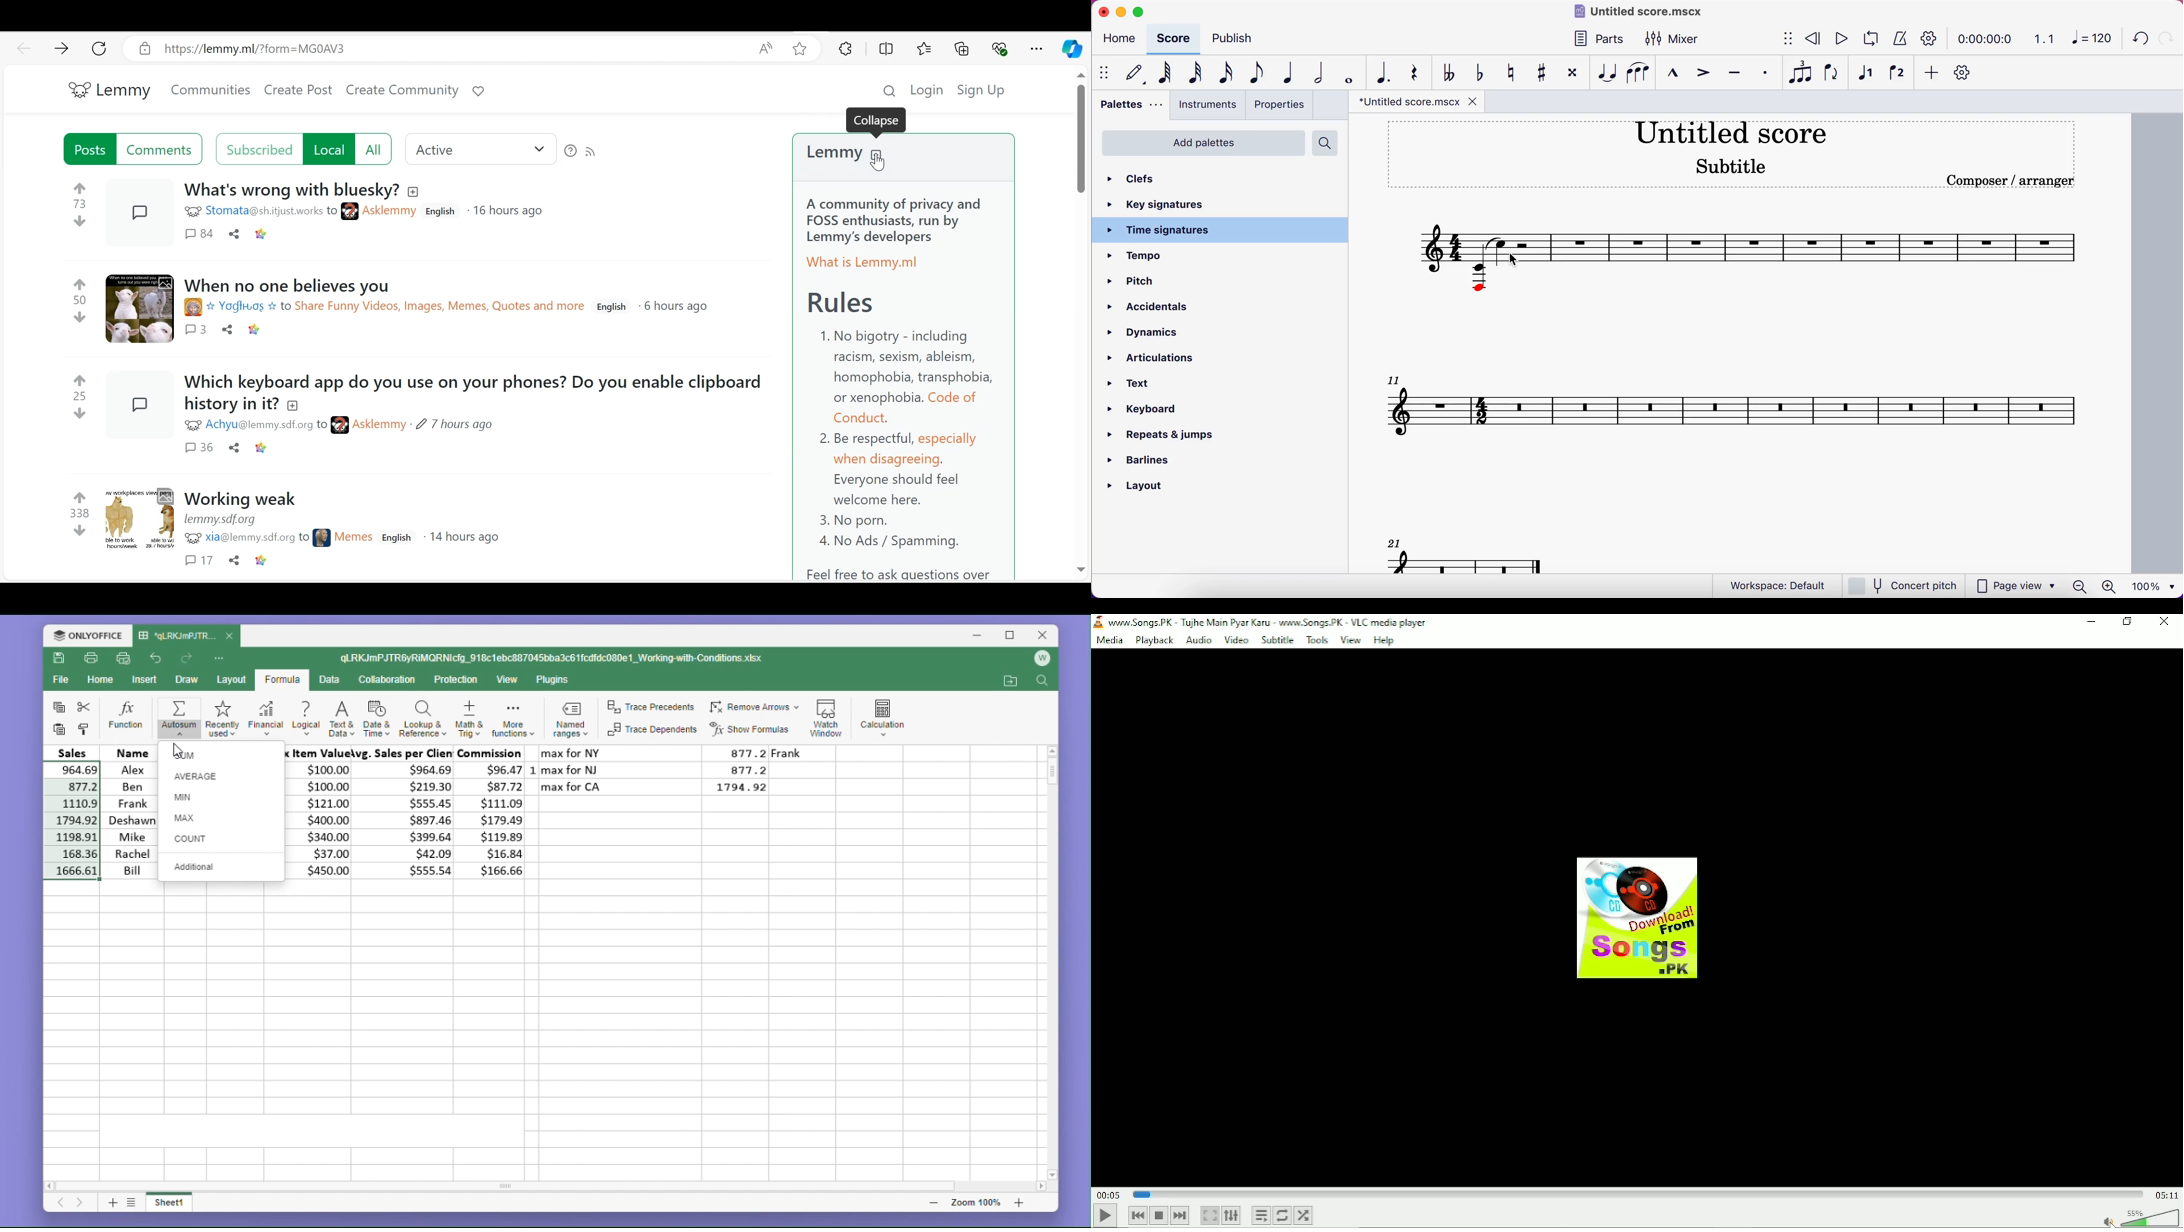 The image size is (2184, 1232). I want to click on cursor, so click(175, 747).